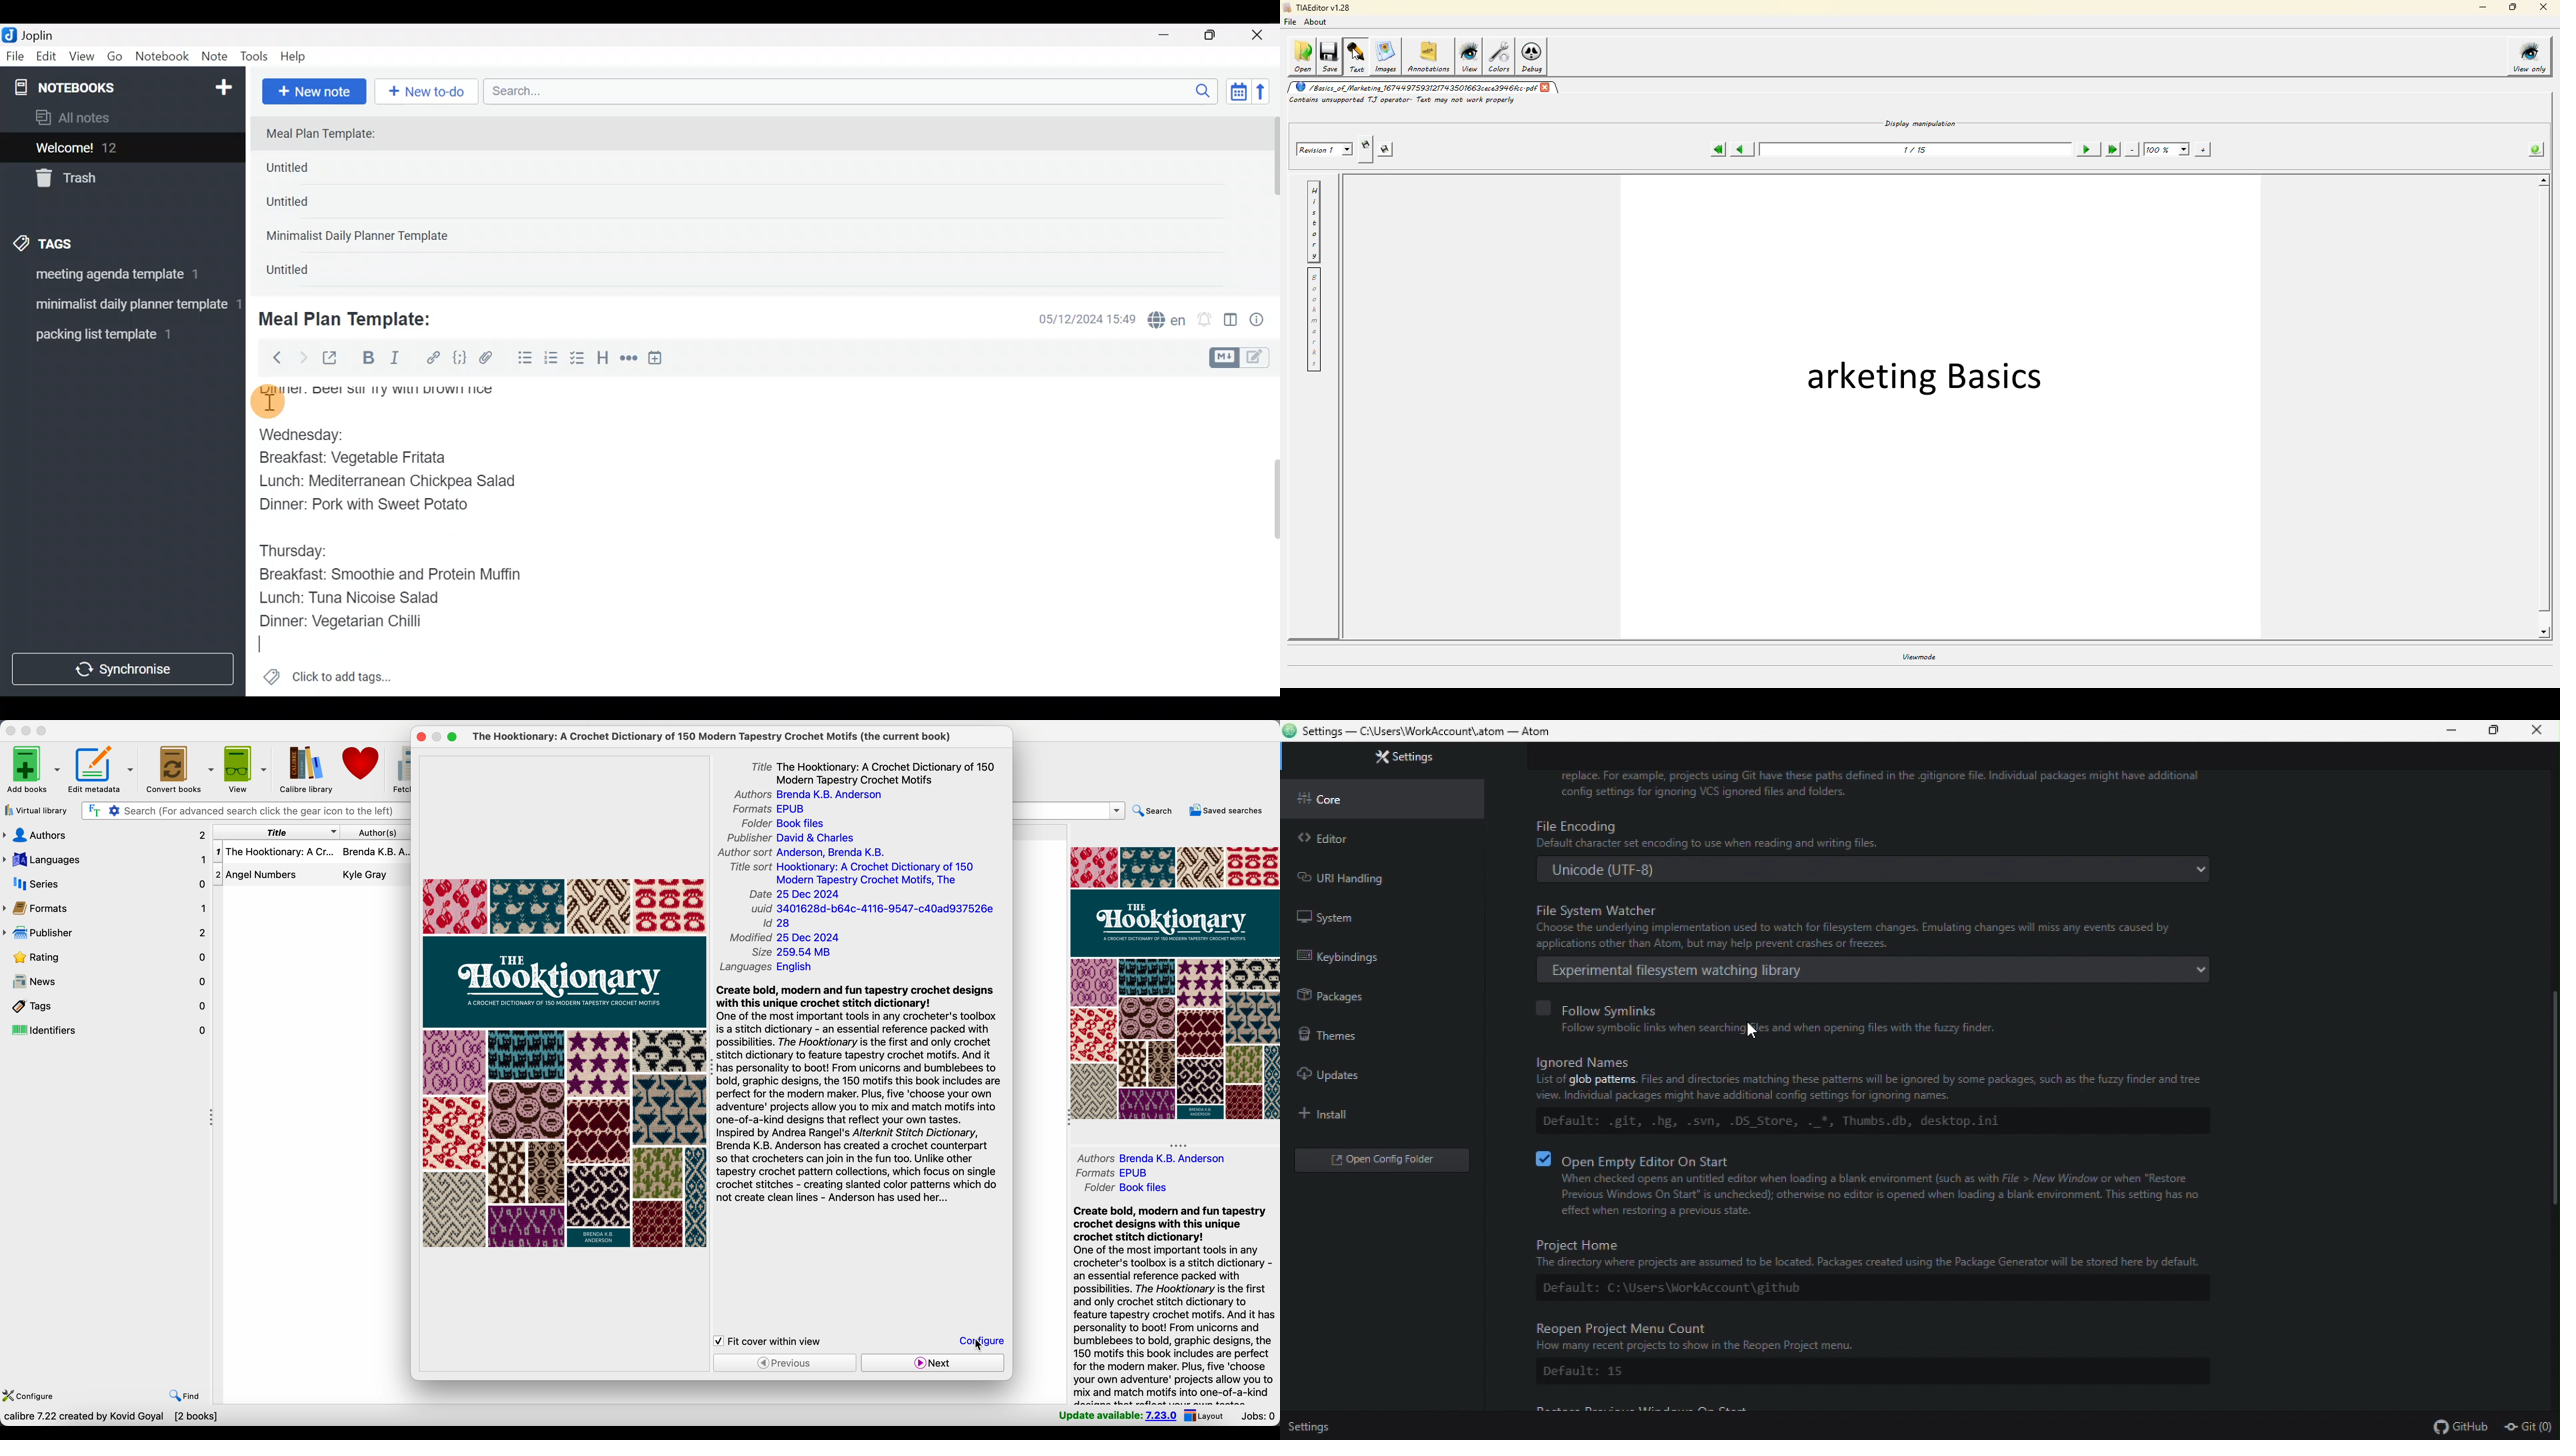 The height and width of the screenshot is (1456, 2576). I want to click on Spelling, so click(1167, 321).